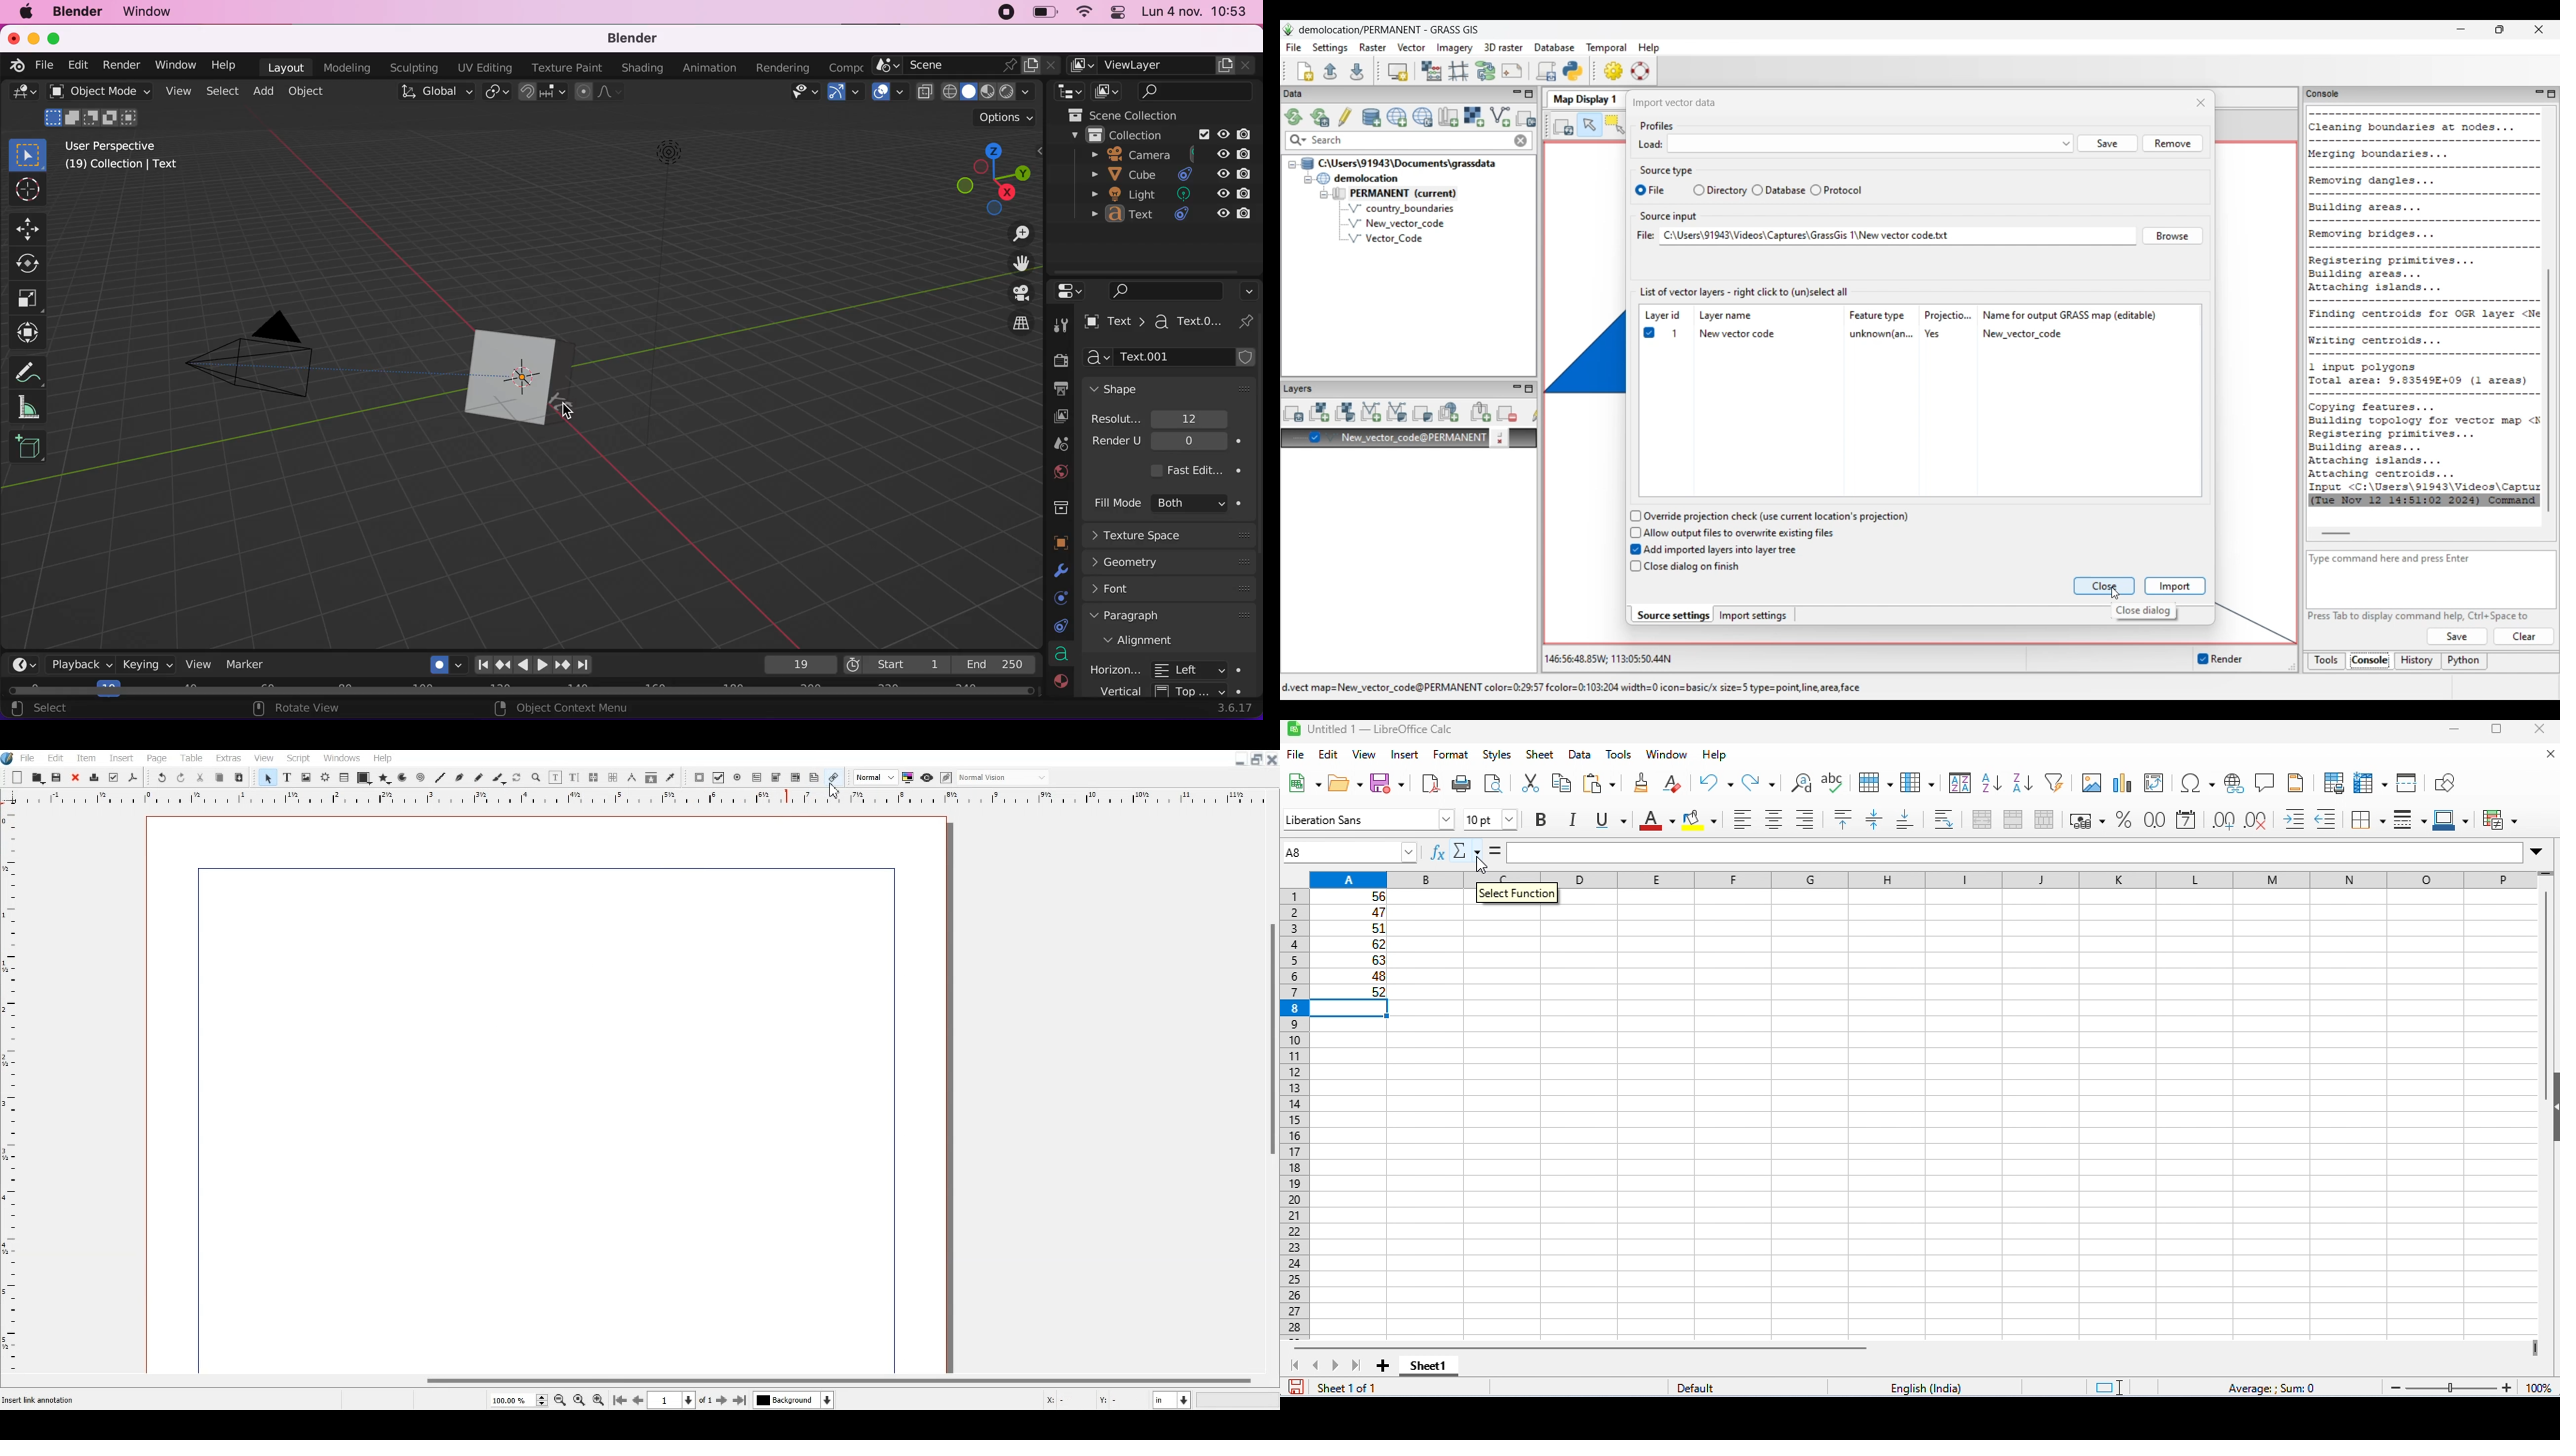 The height and width of the screenshot is (1456, 2576). Describe the element at coordinates (723, 1400) in the screenshot. I see `Go to next page` at that location.